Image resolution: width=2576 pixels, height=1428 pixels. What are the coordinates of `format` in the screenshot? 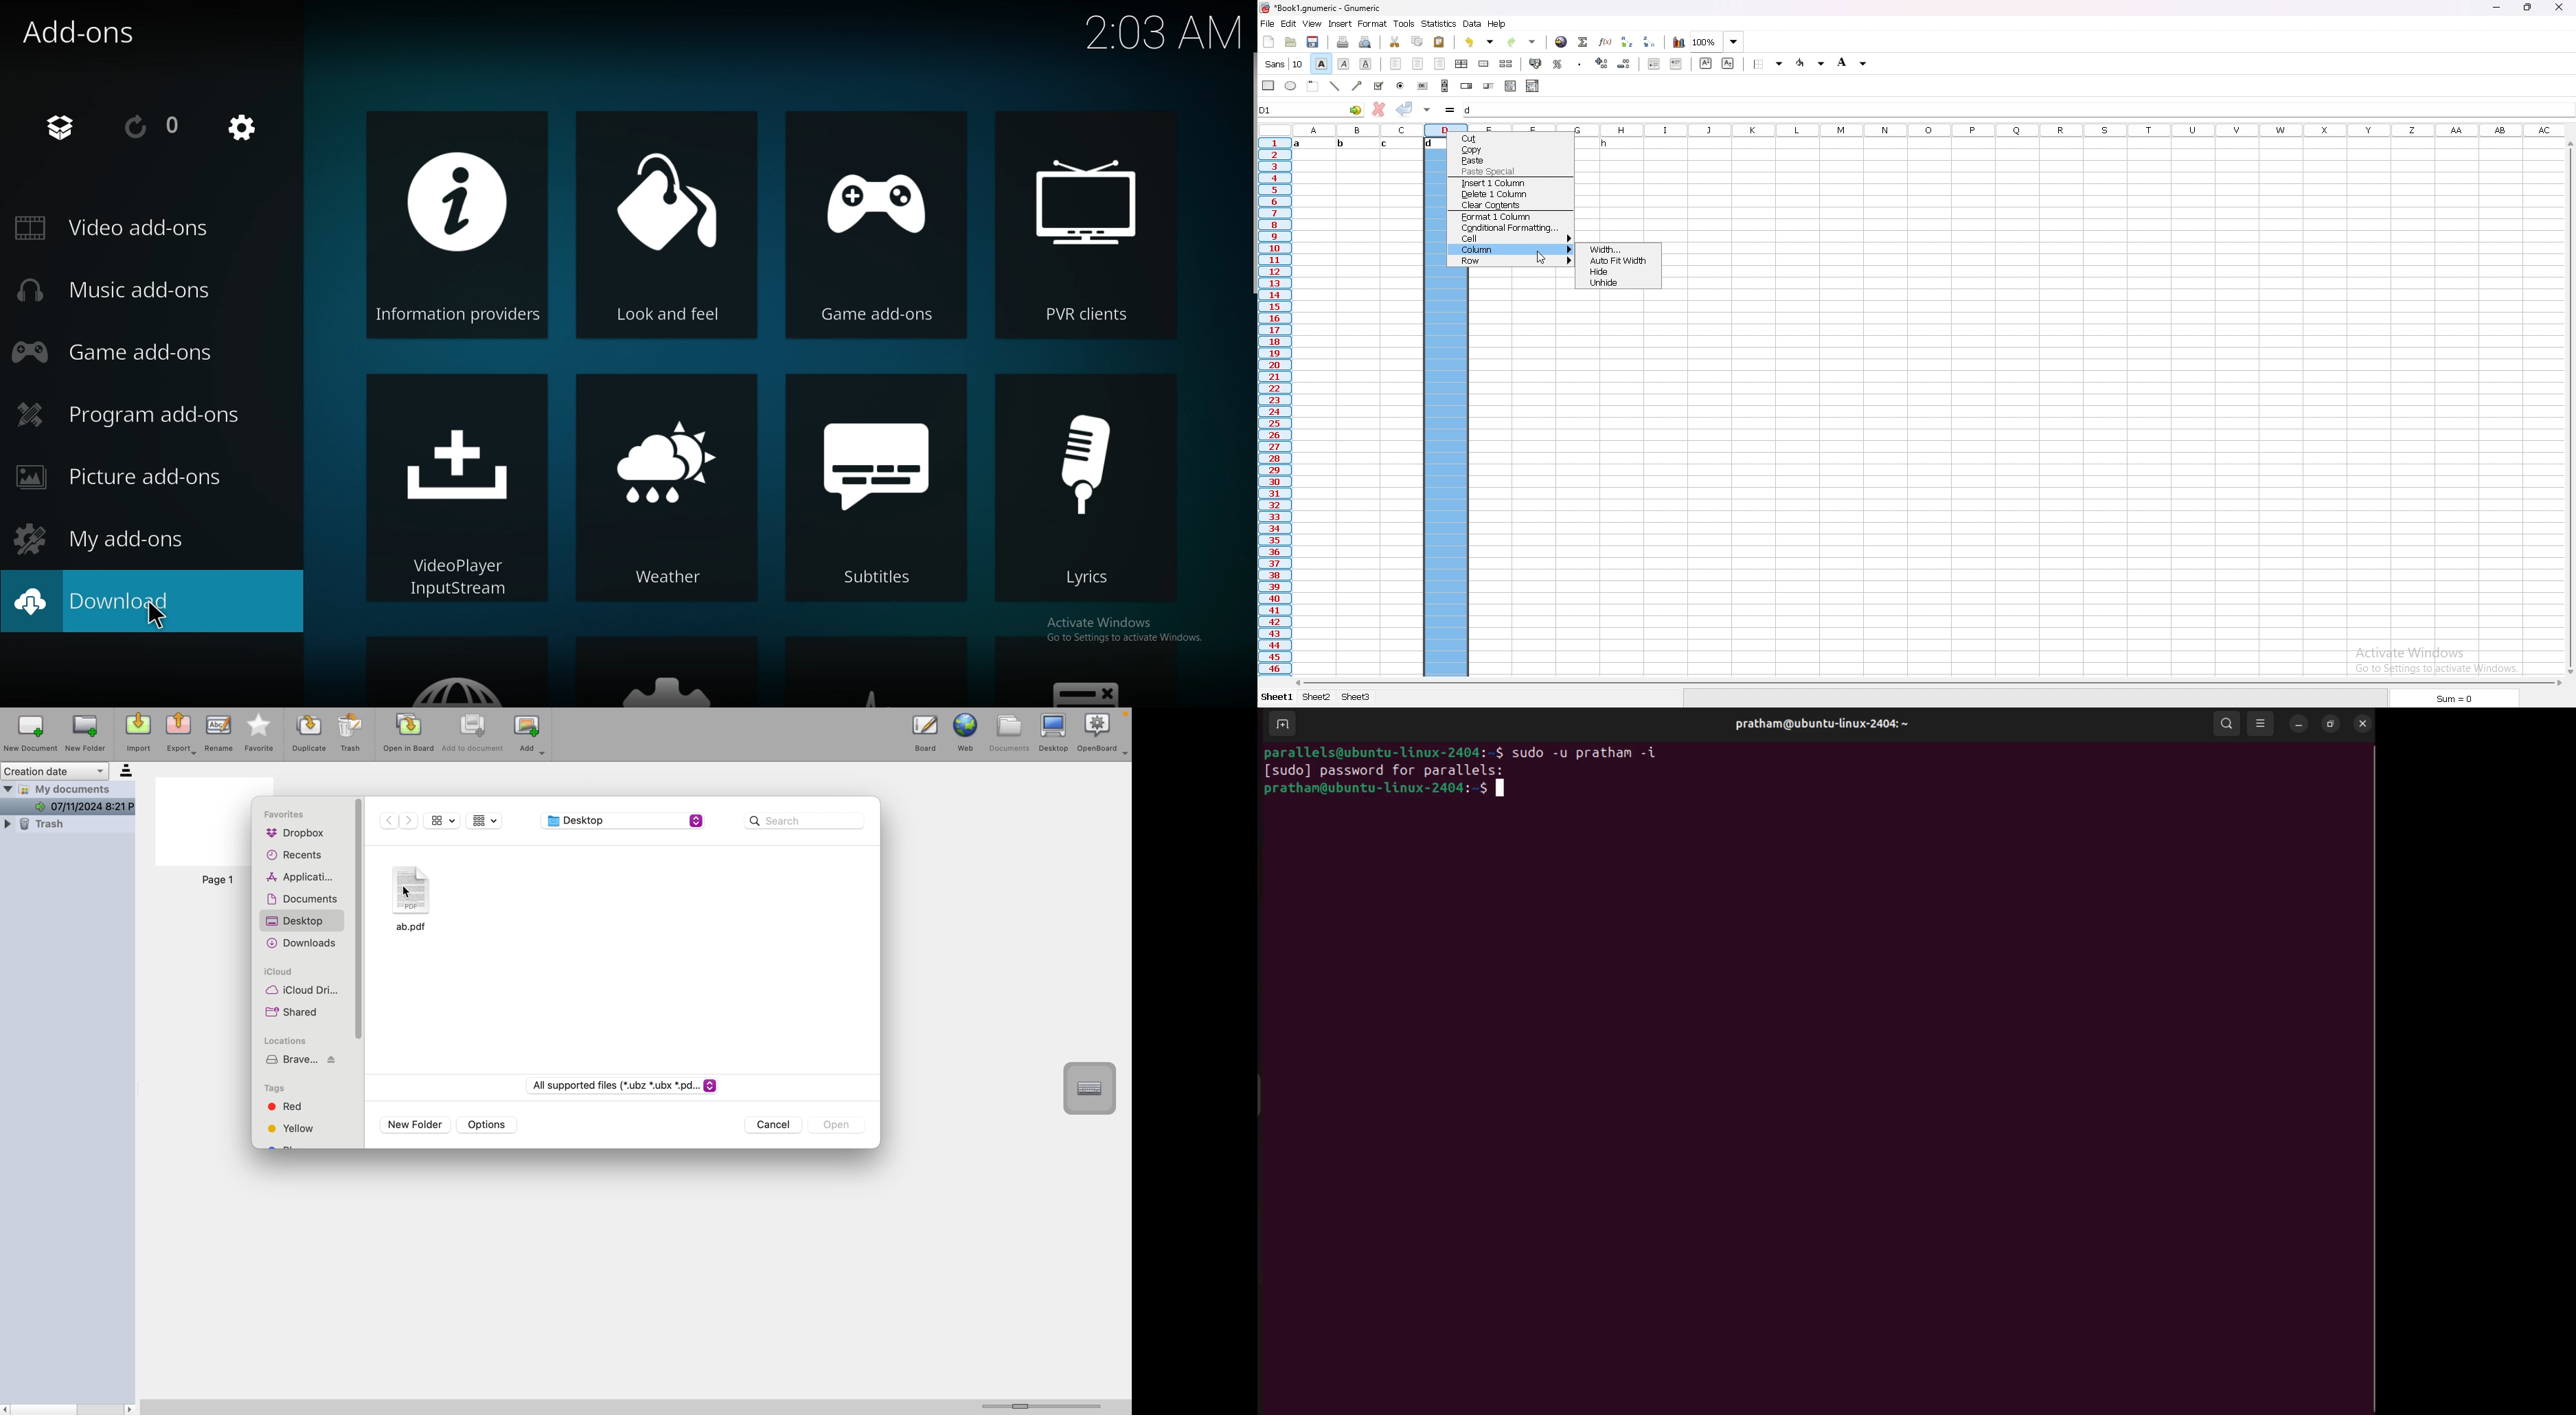 It's located at (1373, 24).